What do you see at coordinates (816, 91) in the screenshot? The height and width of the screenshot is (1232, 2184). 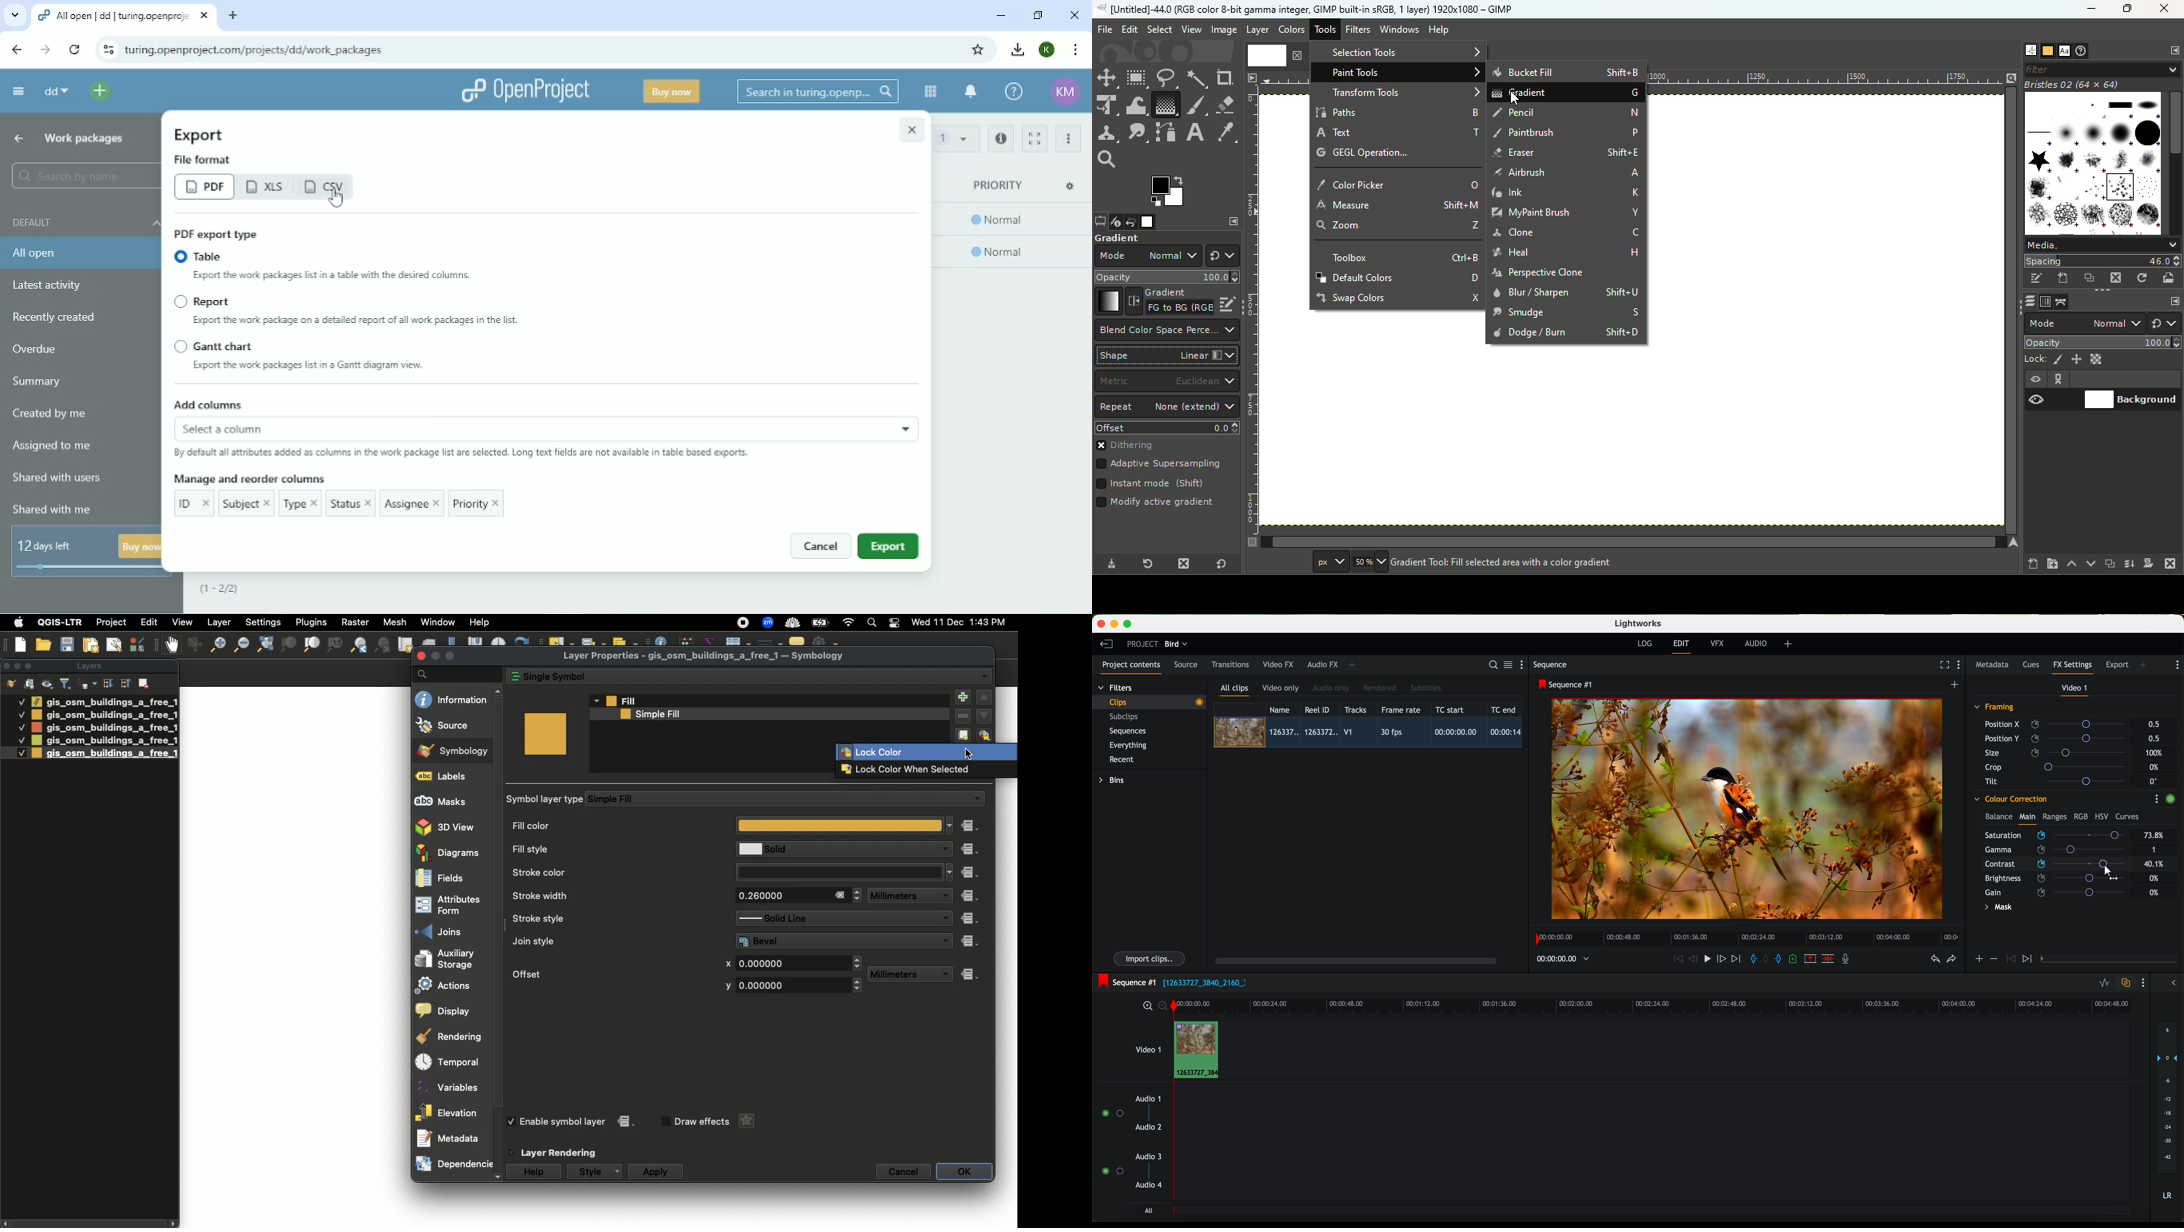 I see `Search` at bounding box center [816, 91].